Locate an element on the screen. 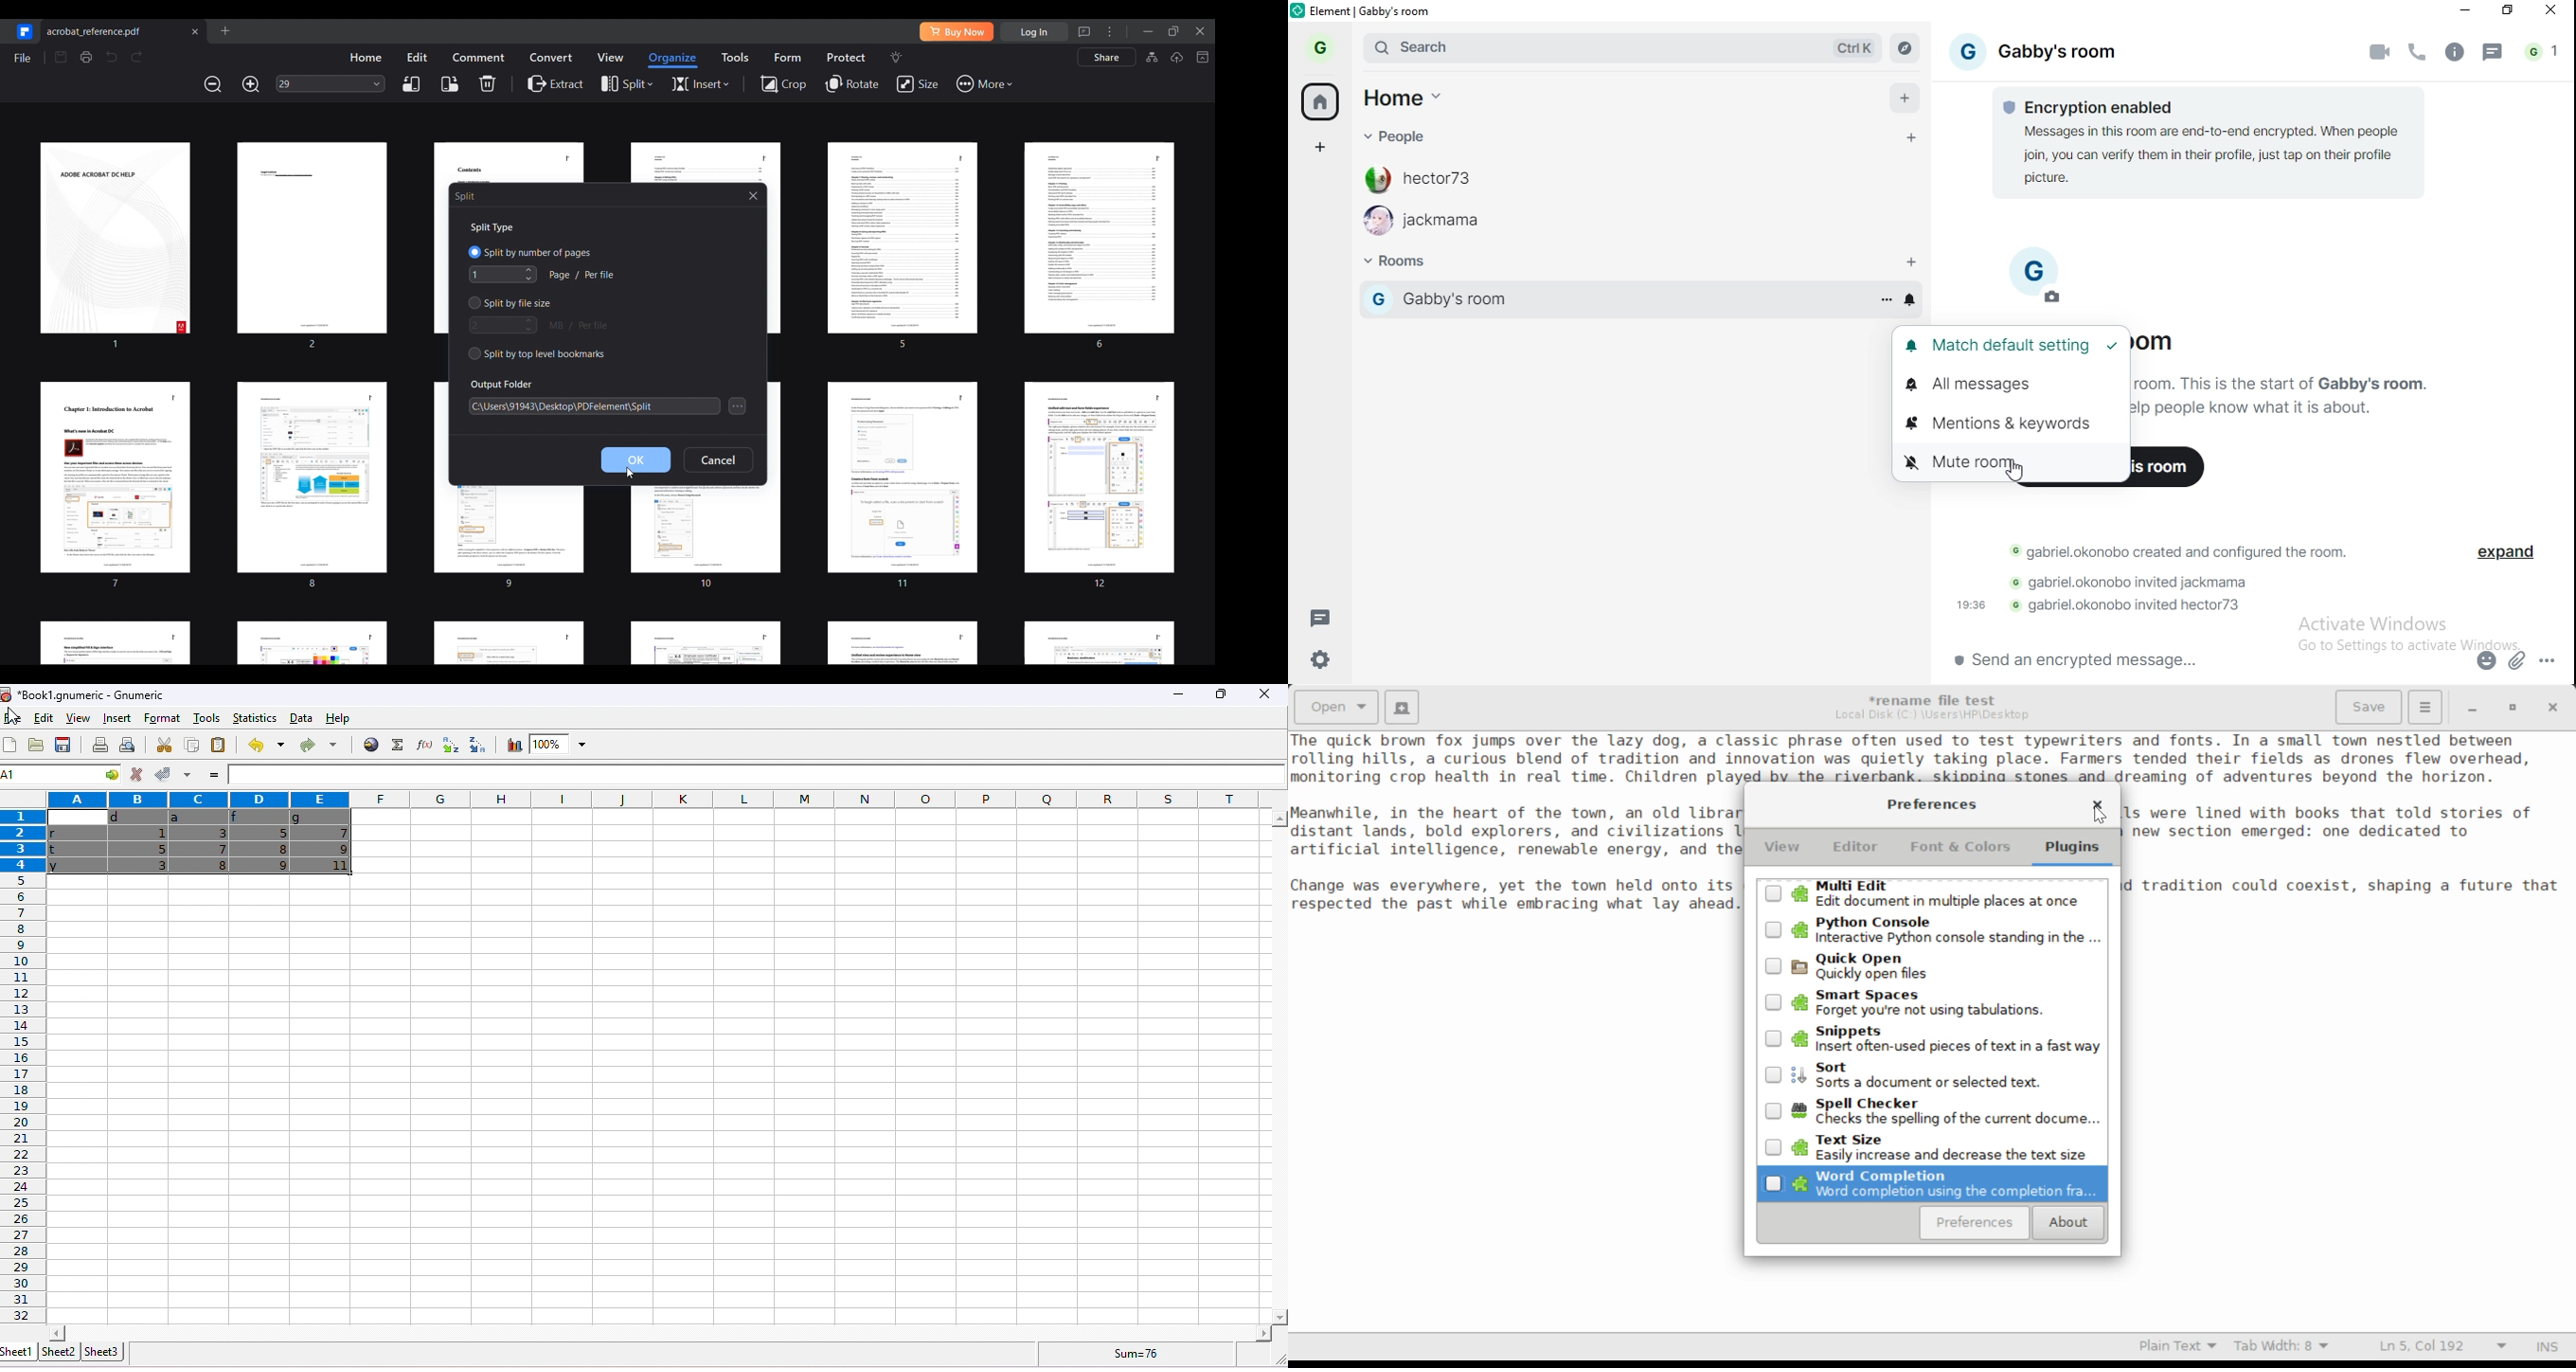  accept multiple changes is located at coordinates (186, 775).